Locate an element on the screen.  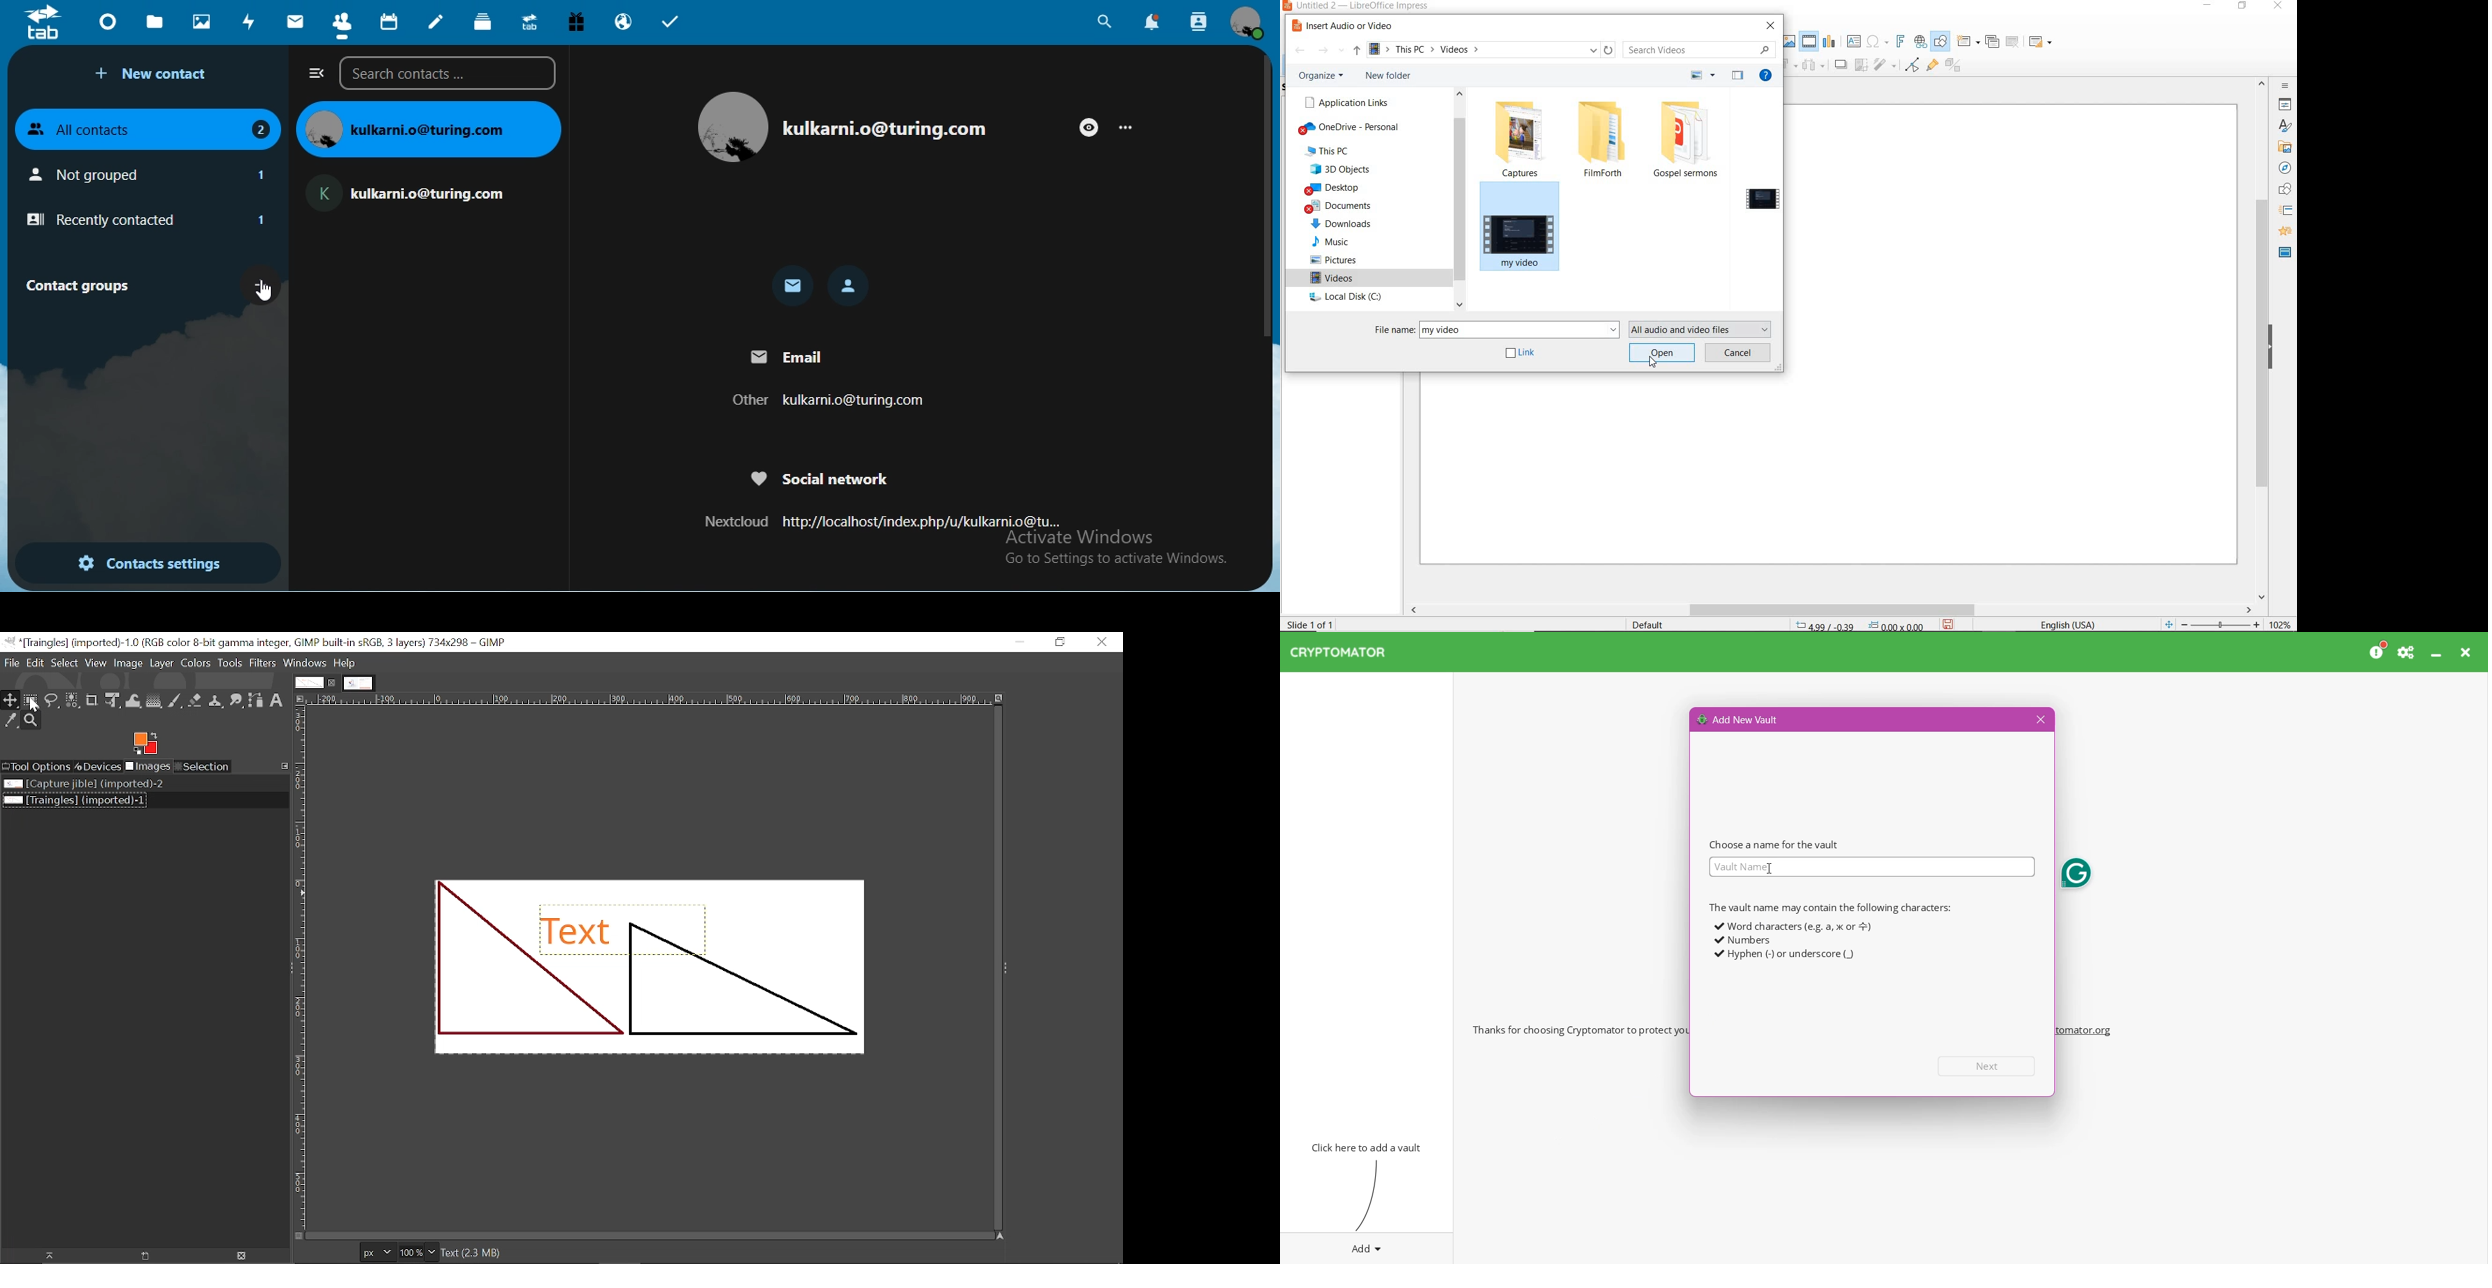
contacts is located at coordinates (342, 22).